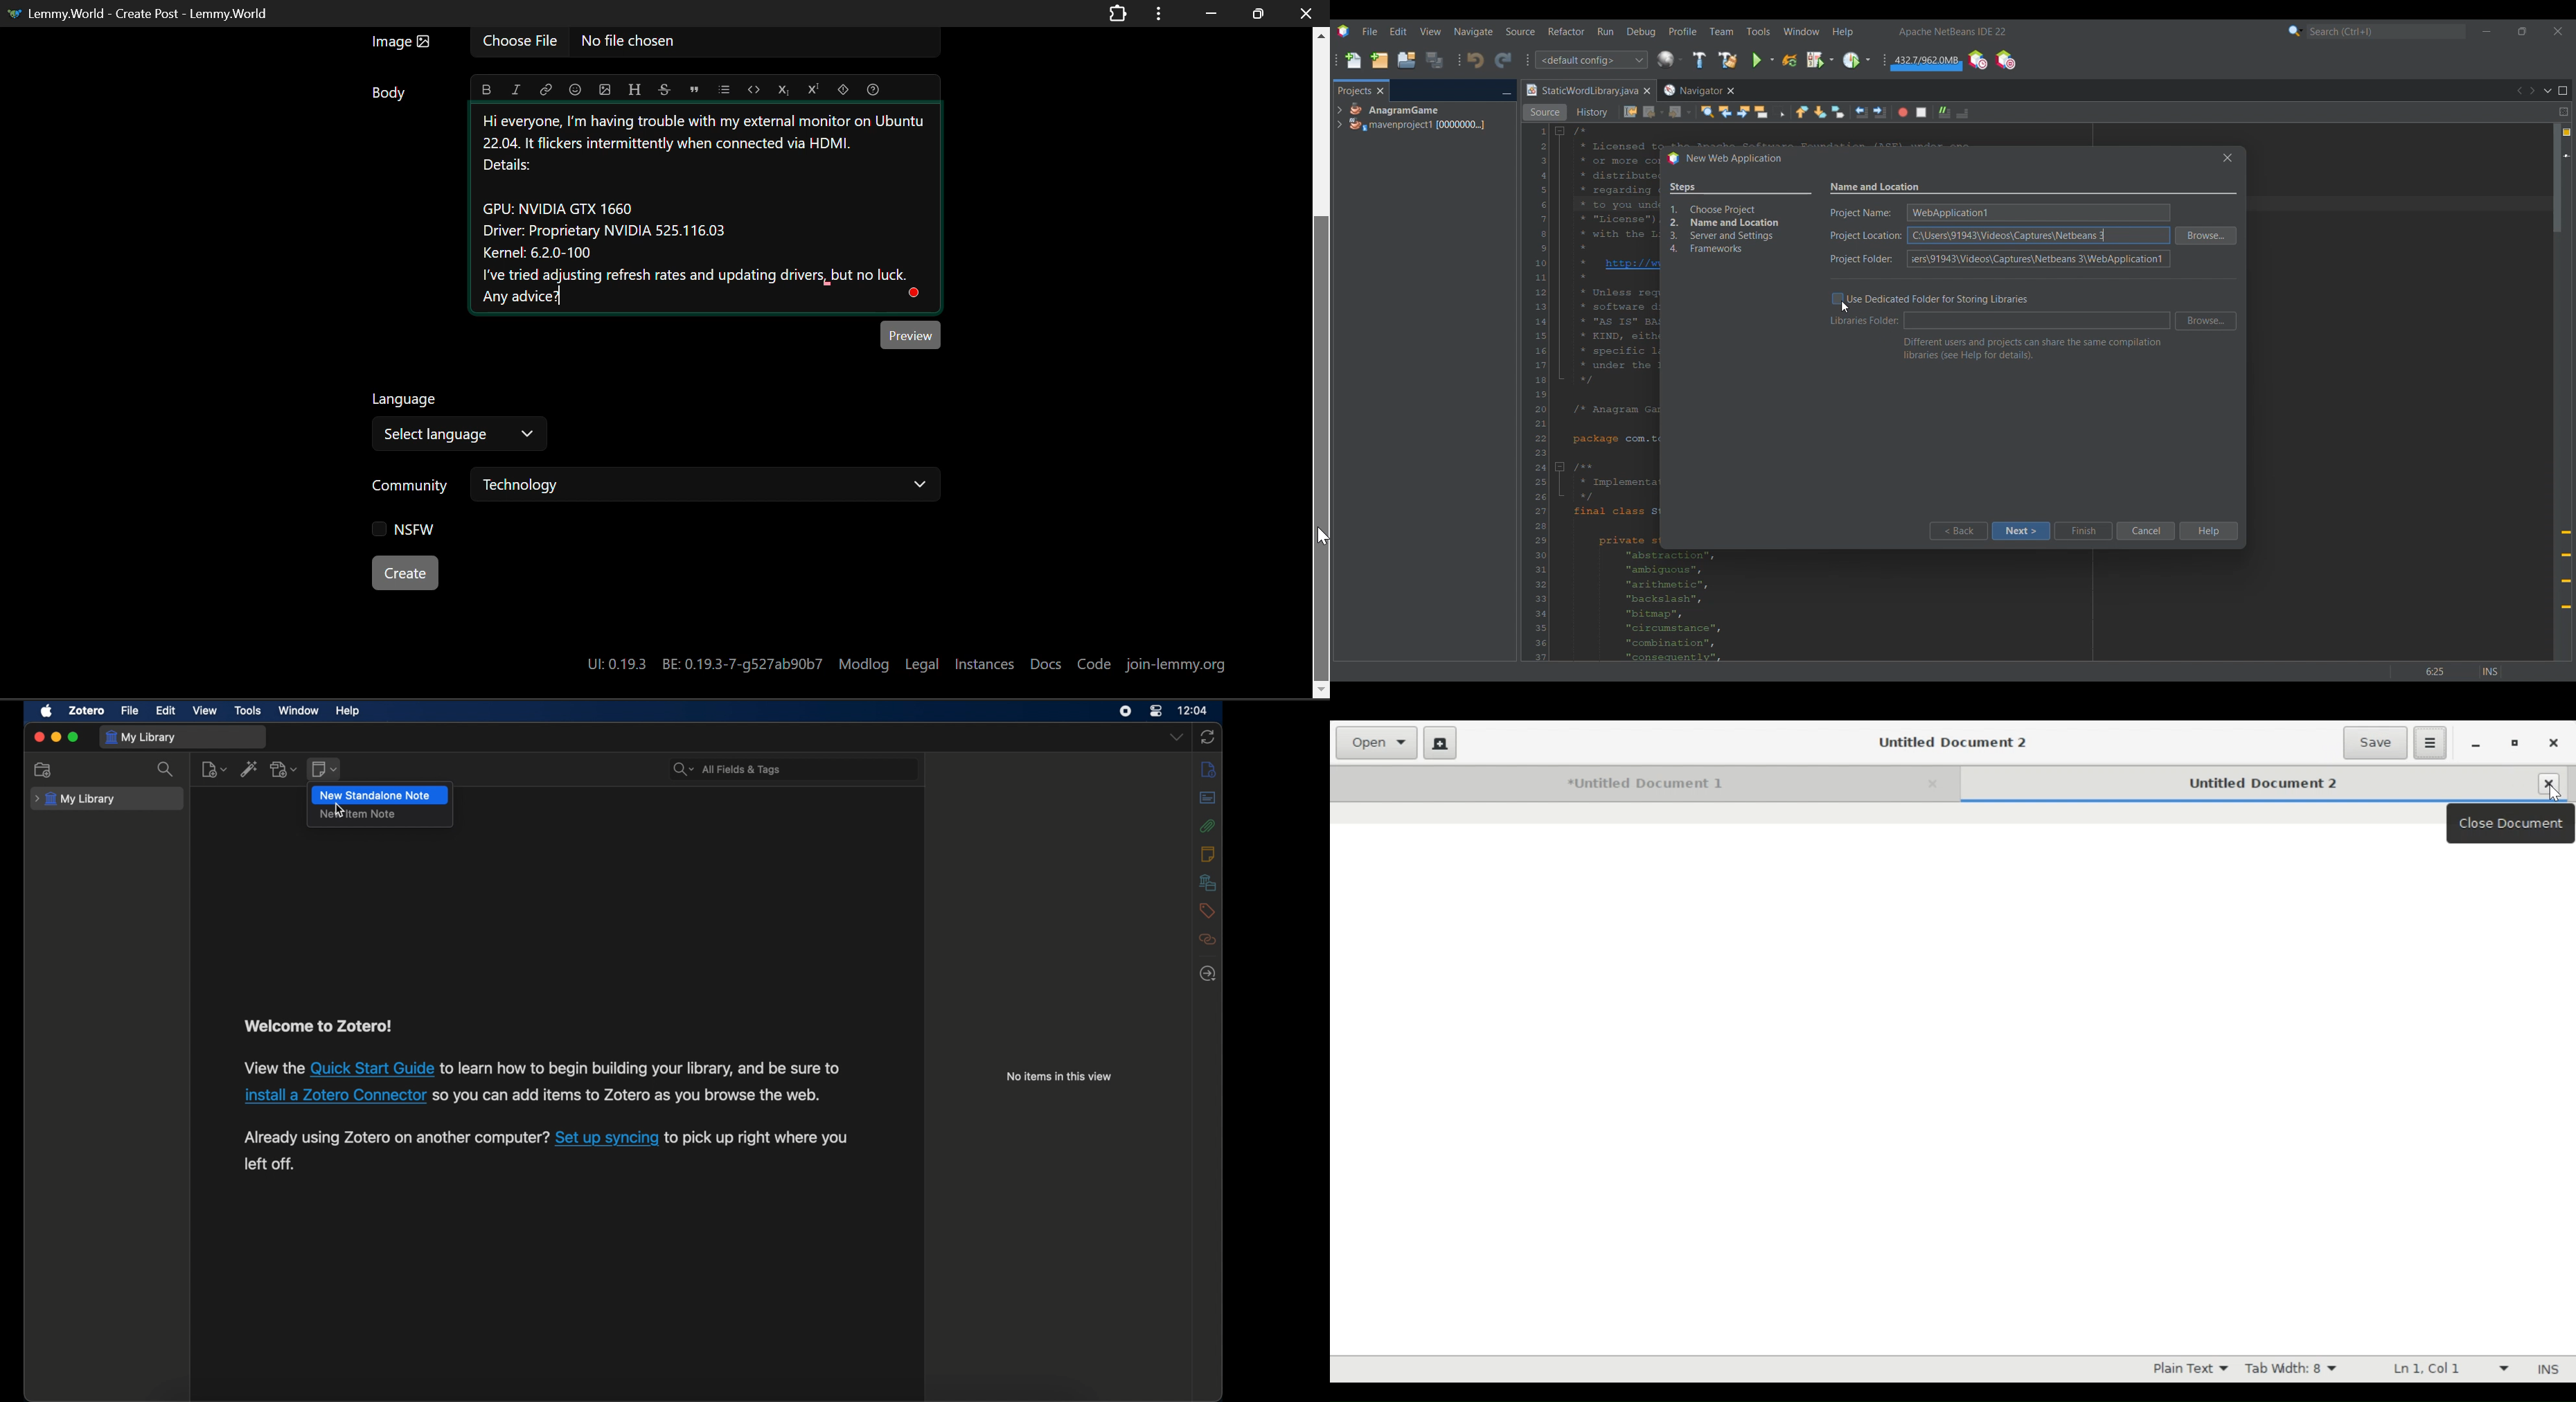 This screenshot has height=1428, width=2576. What do you see at coordinates (1208, 738) in the screenshot?
I see `sync` at bounding box center [1208, 738].